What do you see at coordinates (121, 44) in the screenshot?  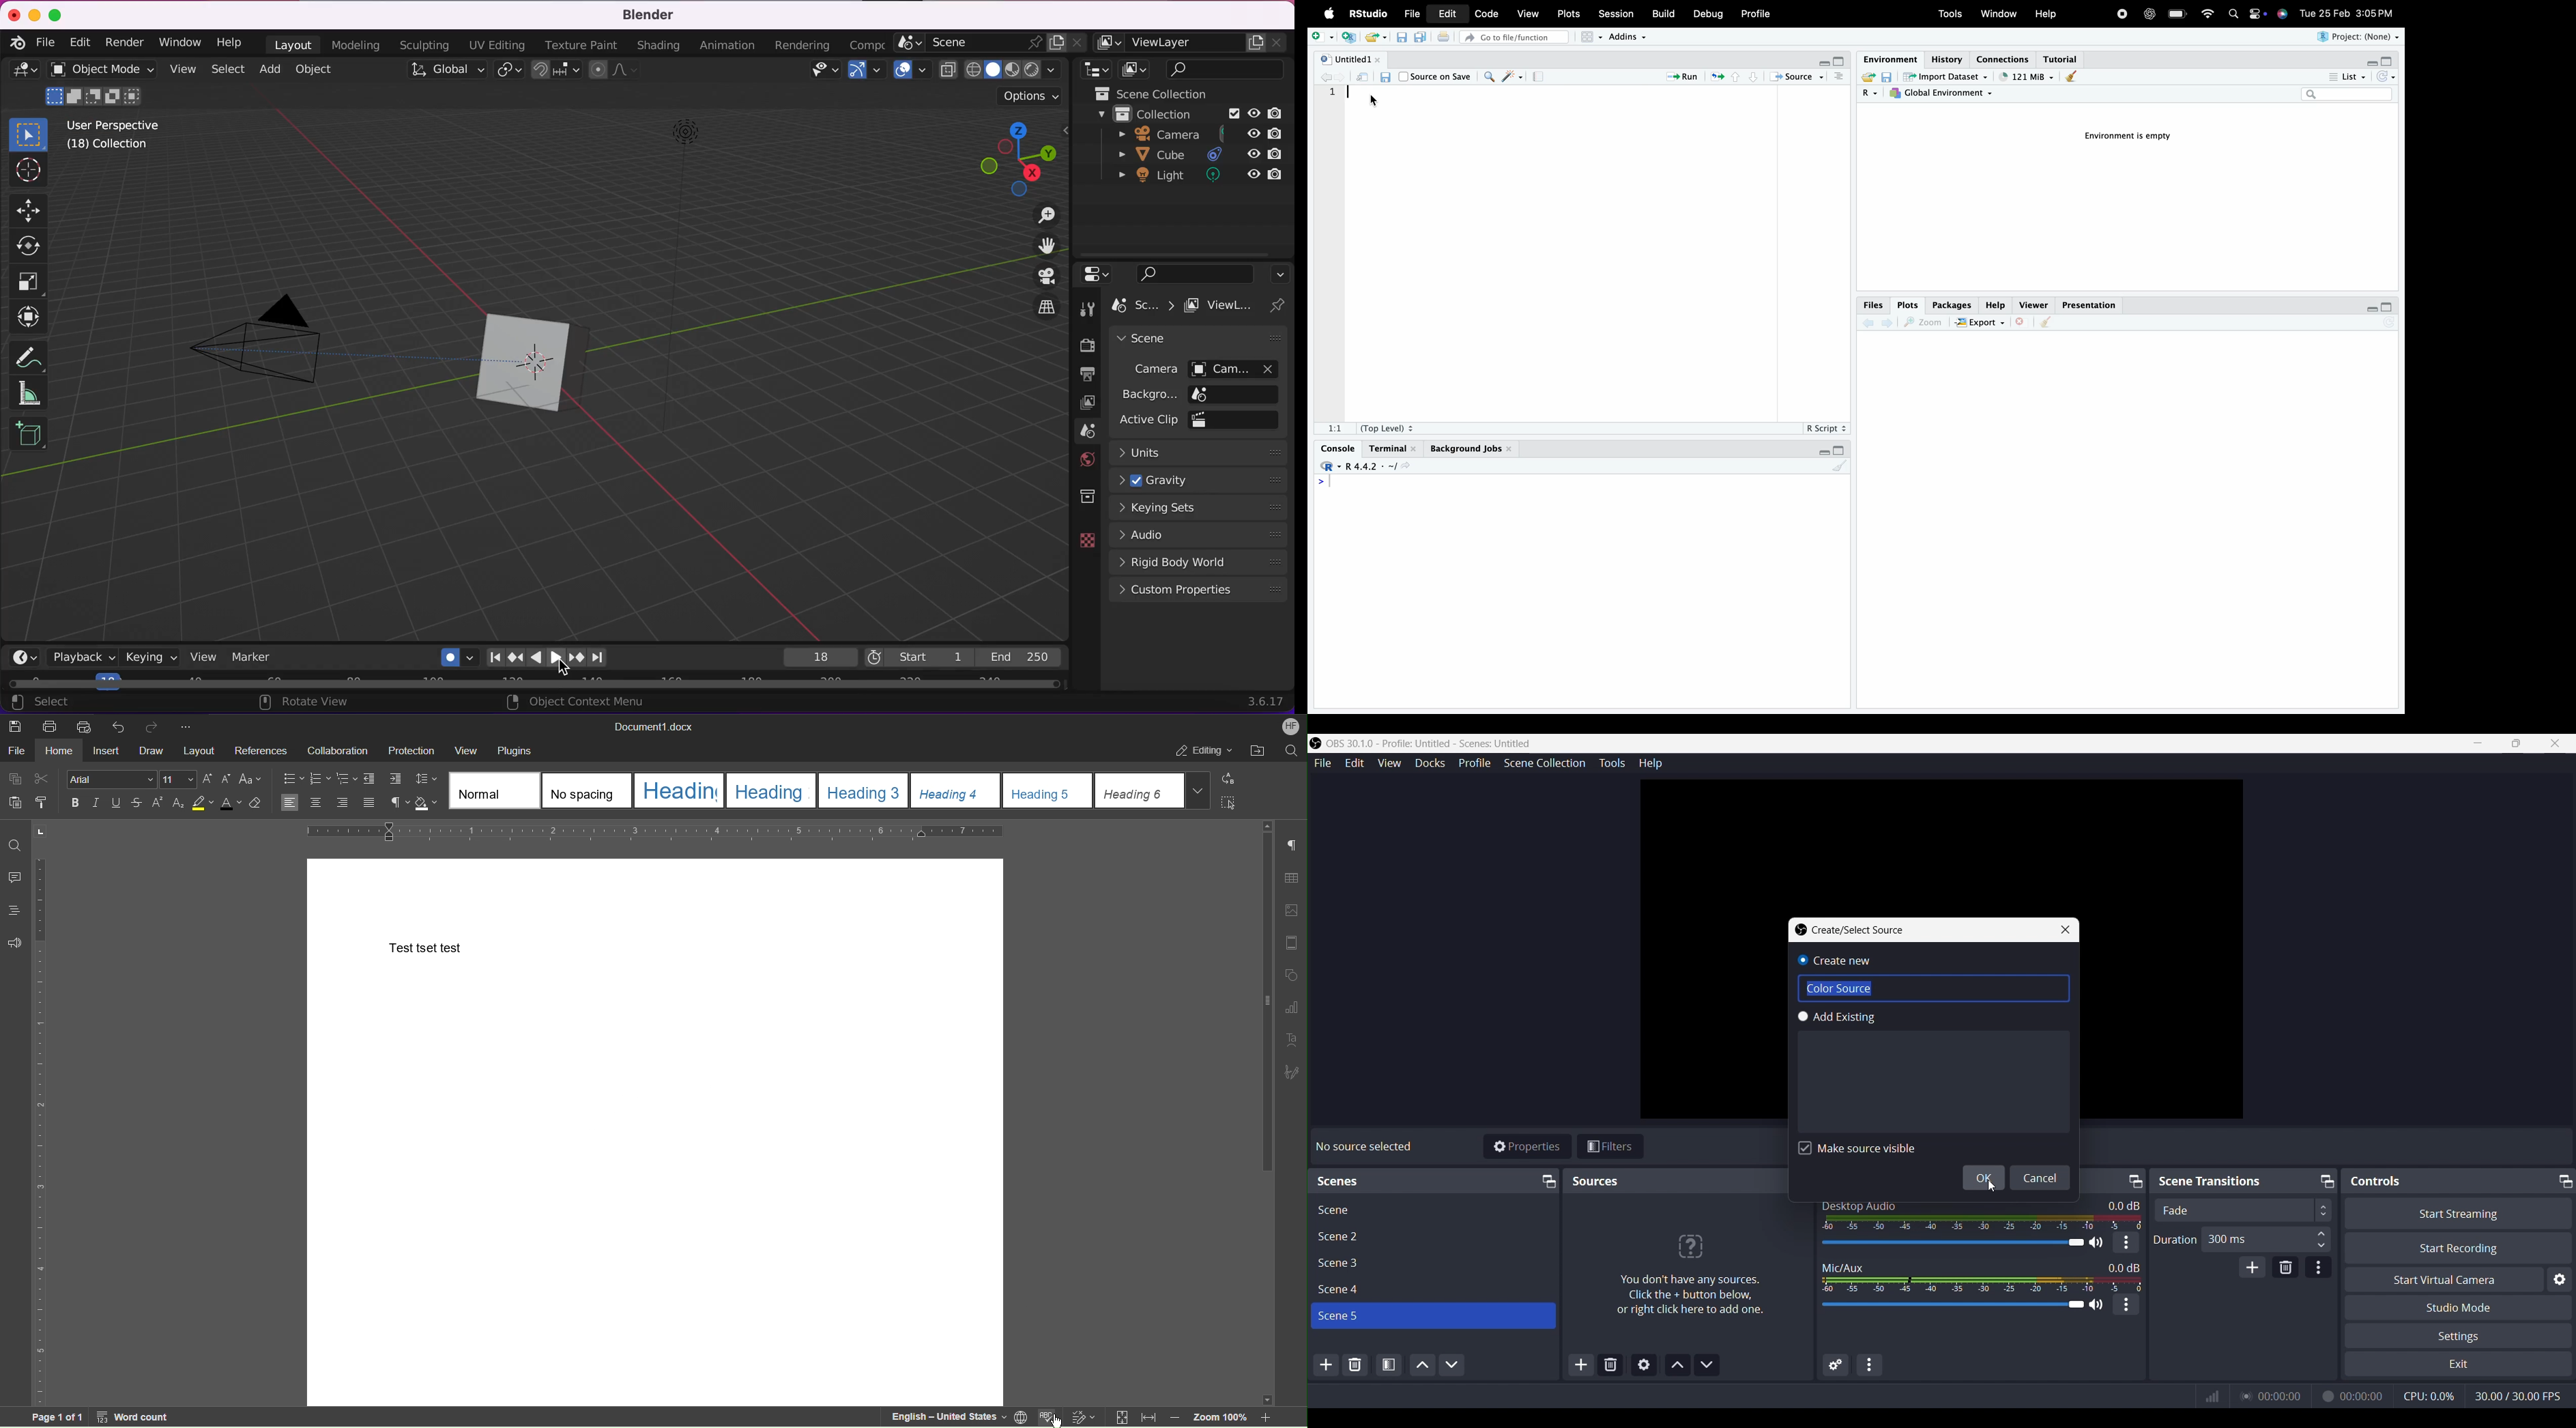 I see `render` at bounding box center [121, 44].